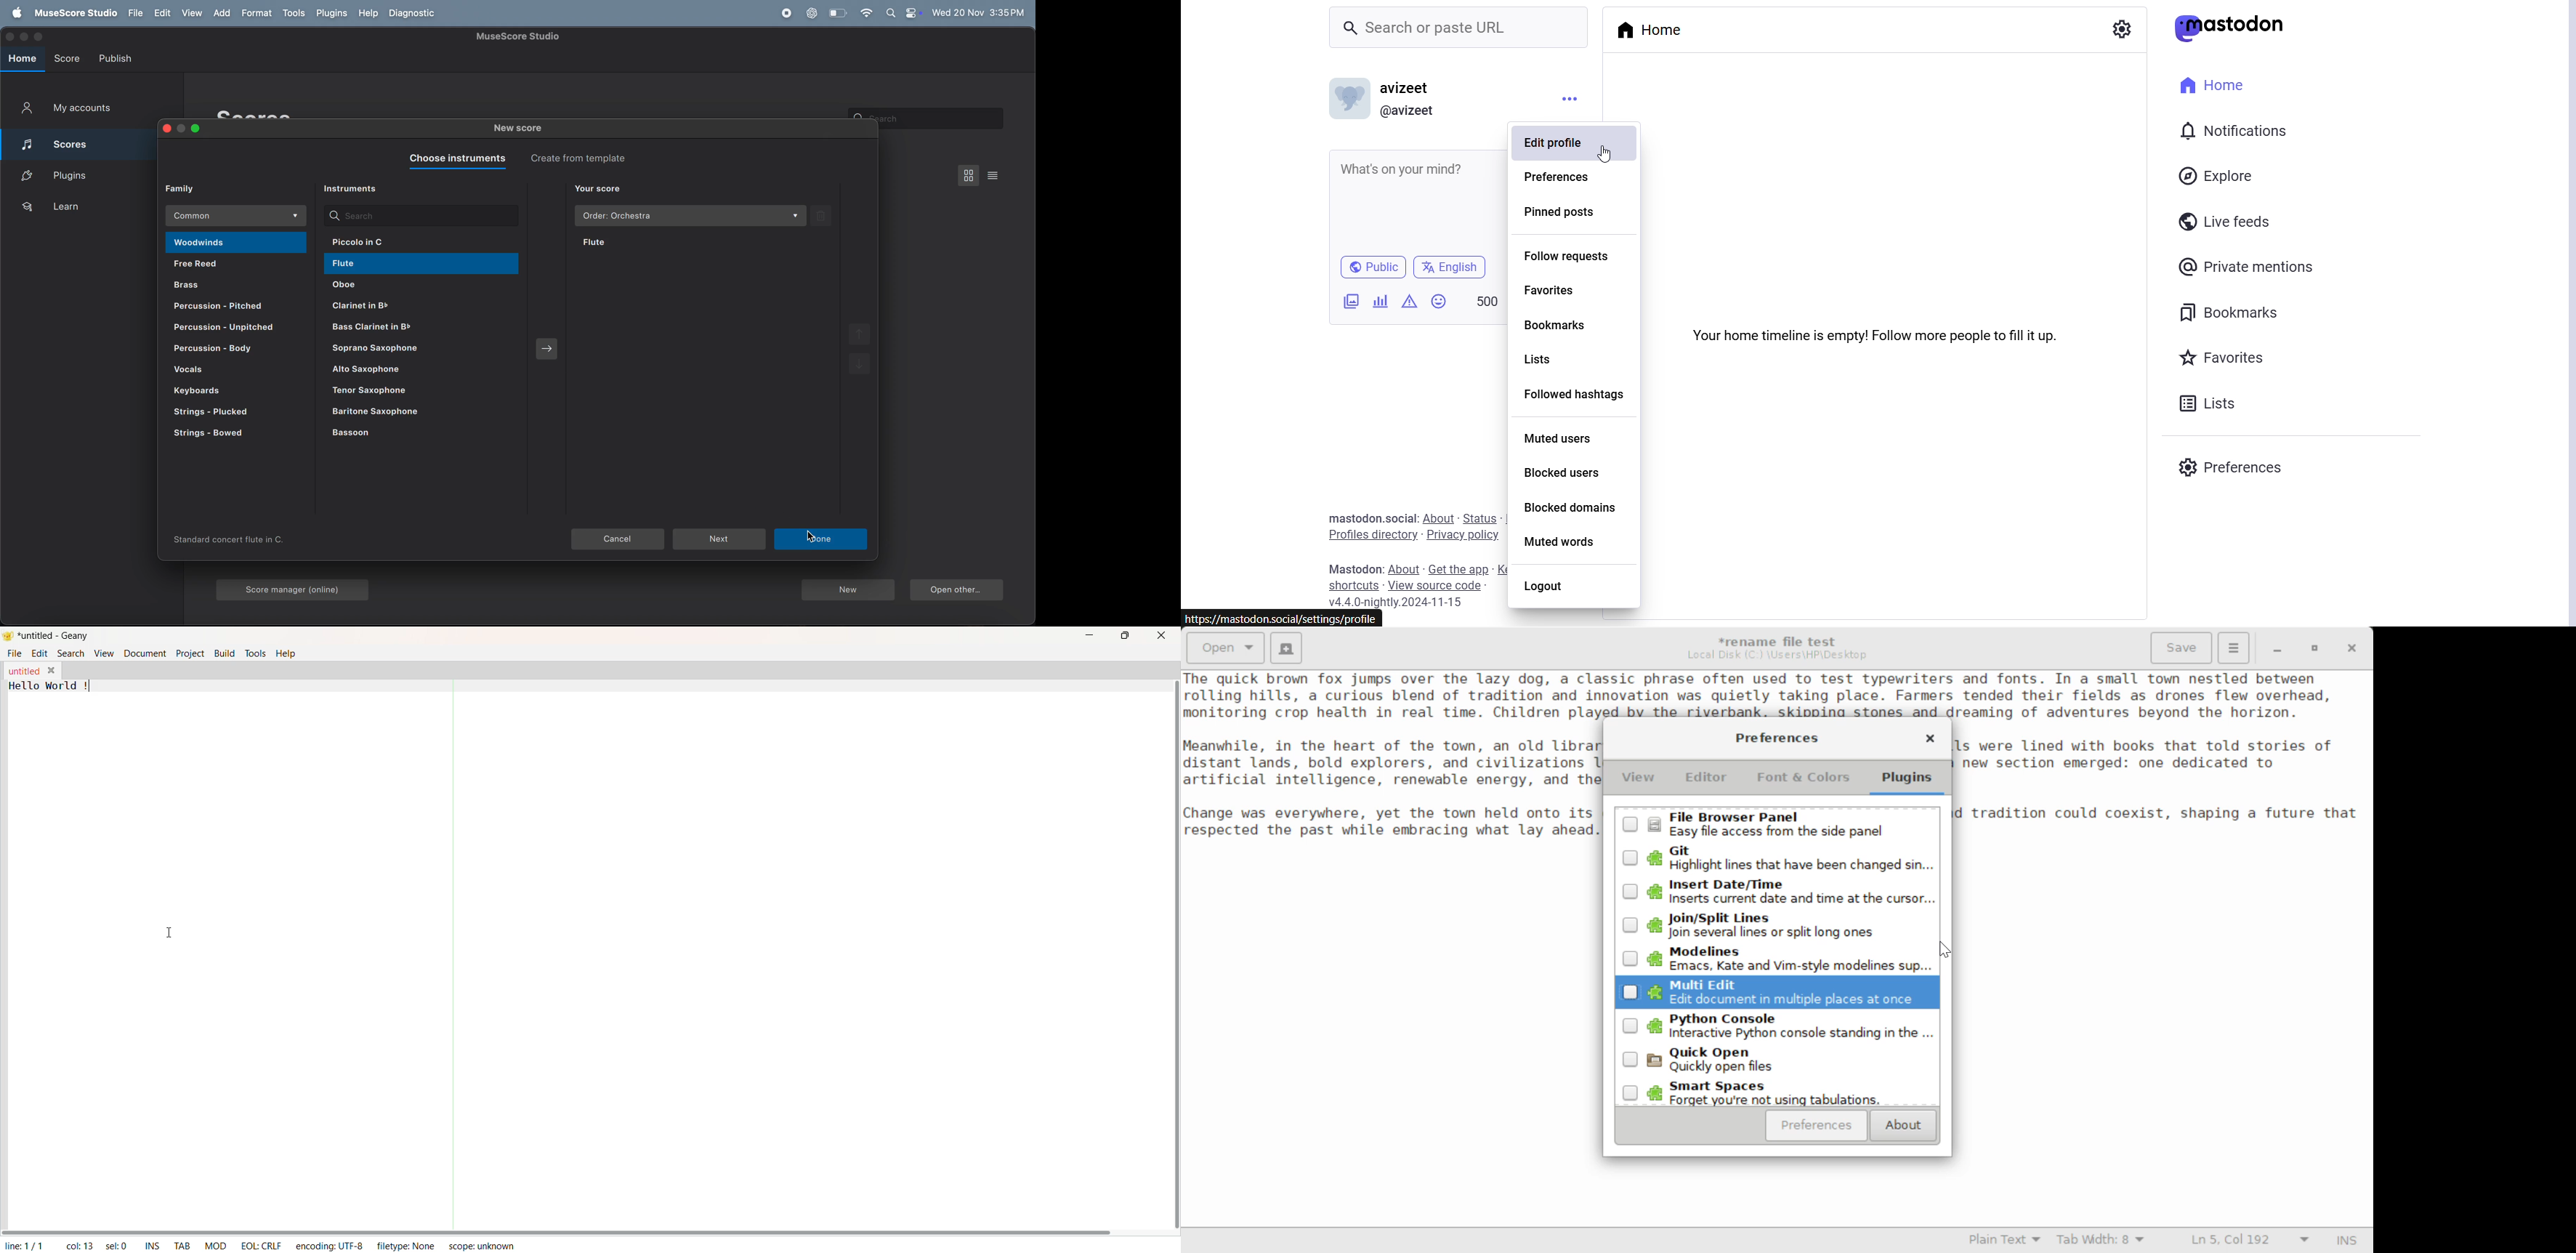  What do you see at coordinates (1774, 960) in the screenshot?
I see `Modelines Plugin Unselected` at bounding box center [1774, 960].